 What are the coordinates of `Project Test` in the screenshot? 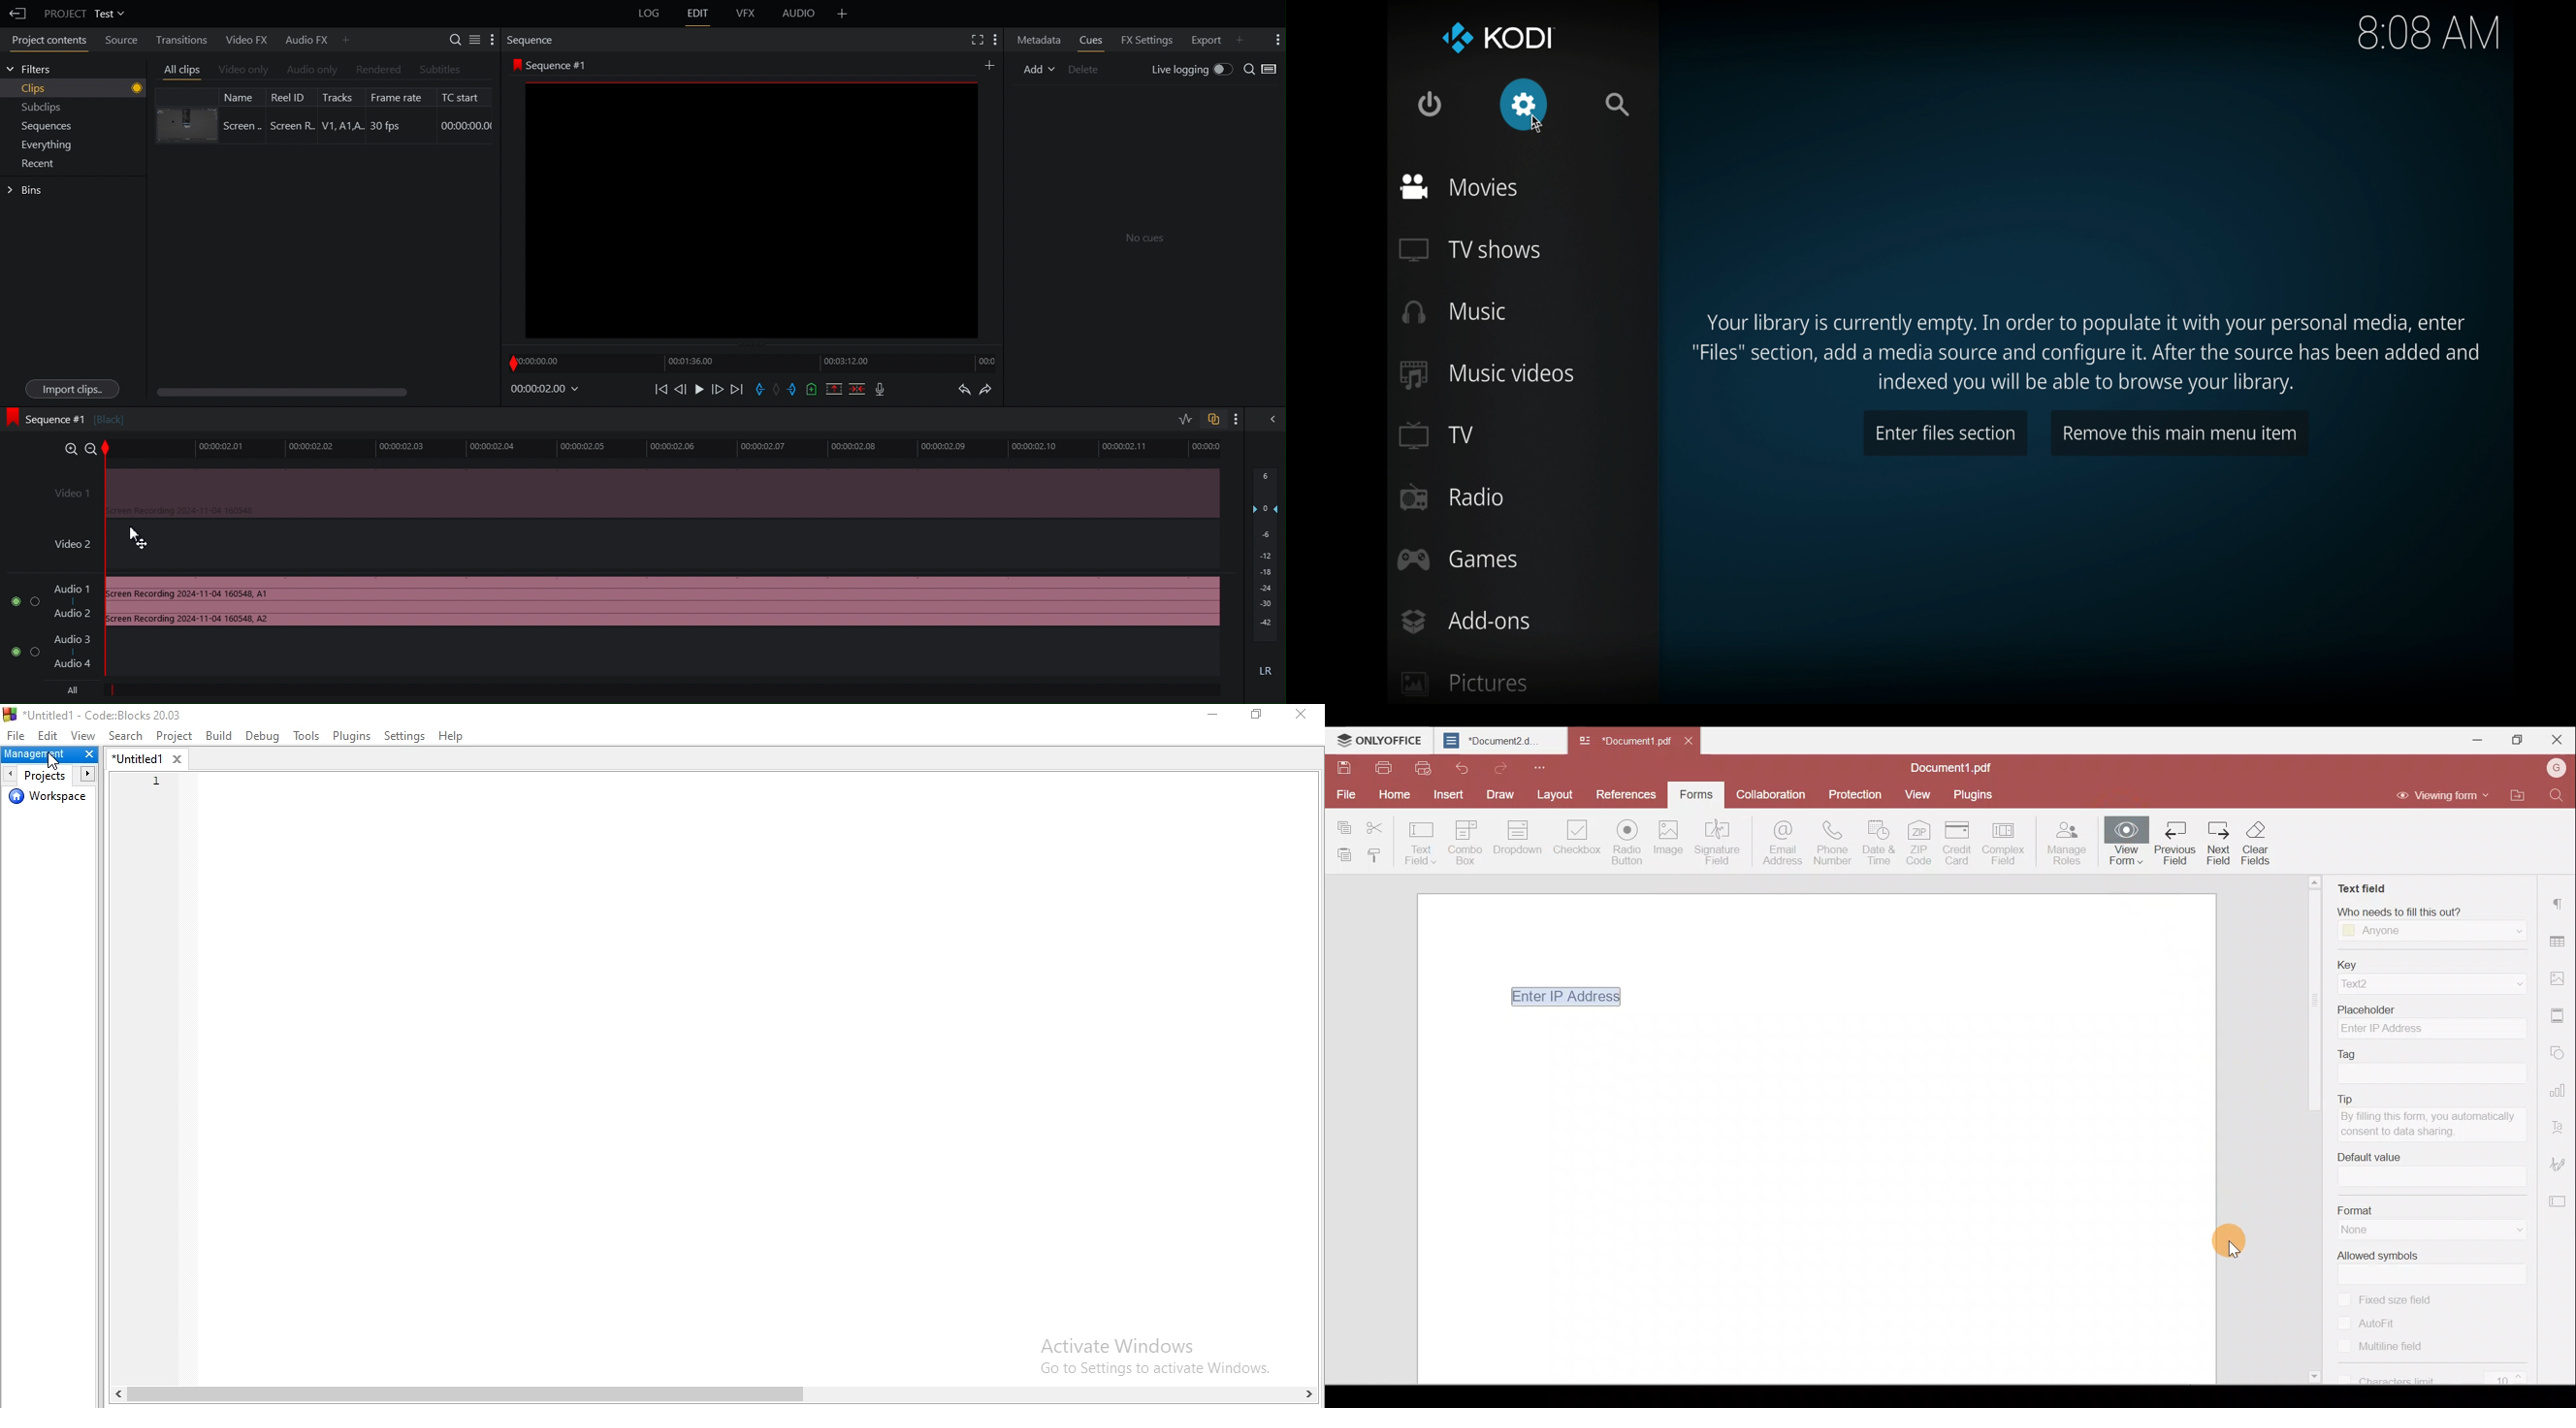 It's located at (84, 13).